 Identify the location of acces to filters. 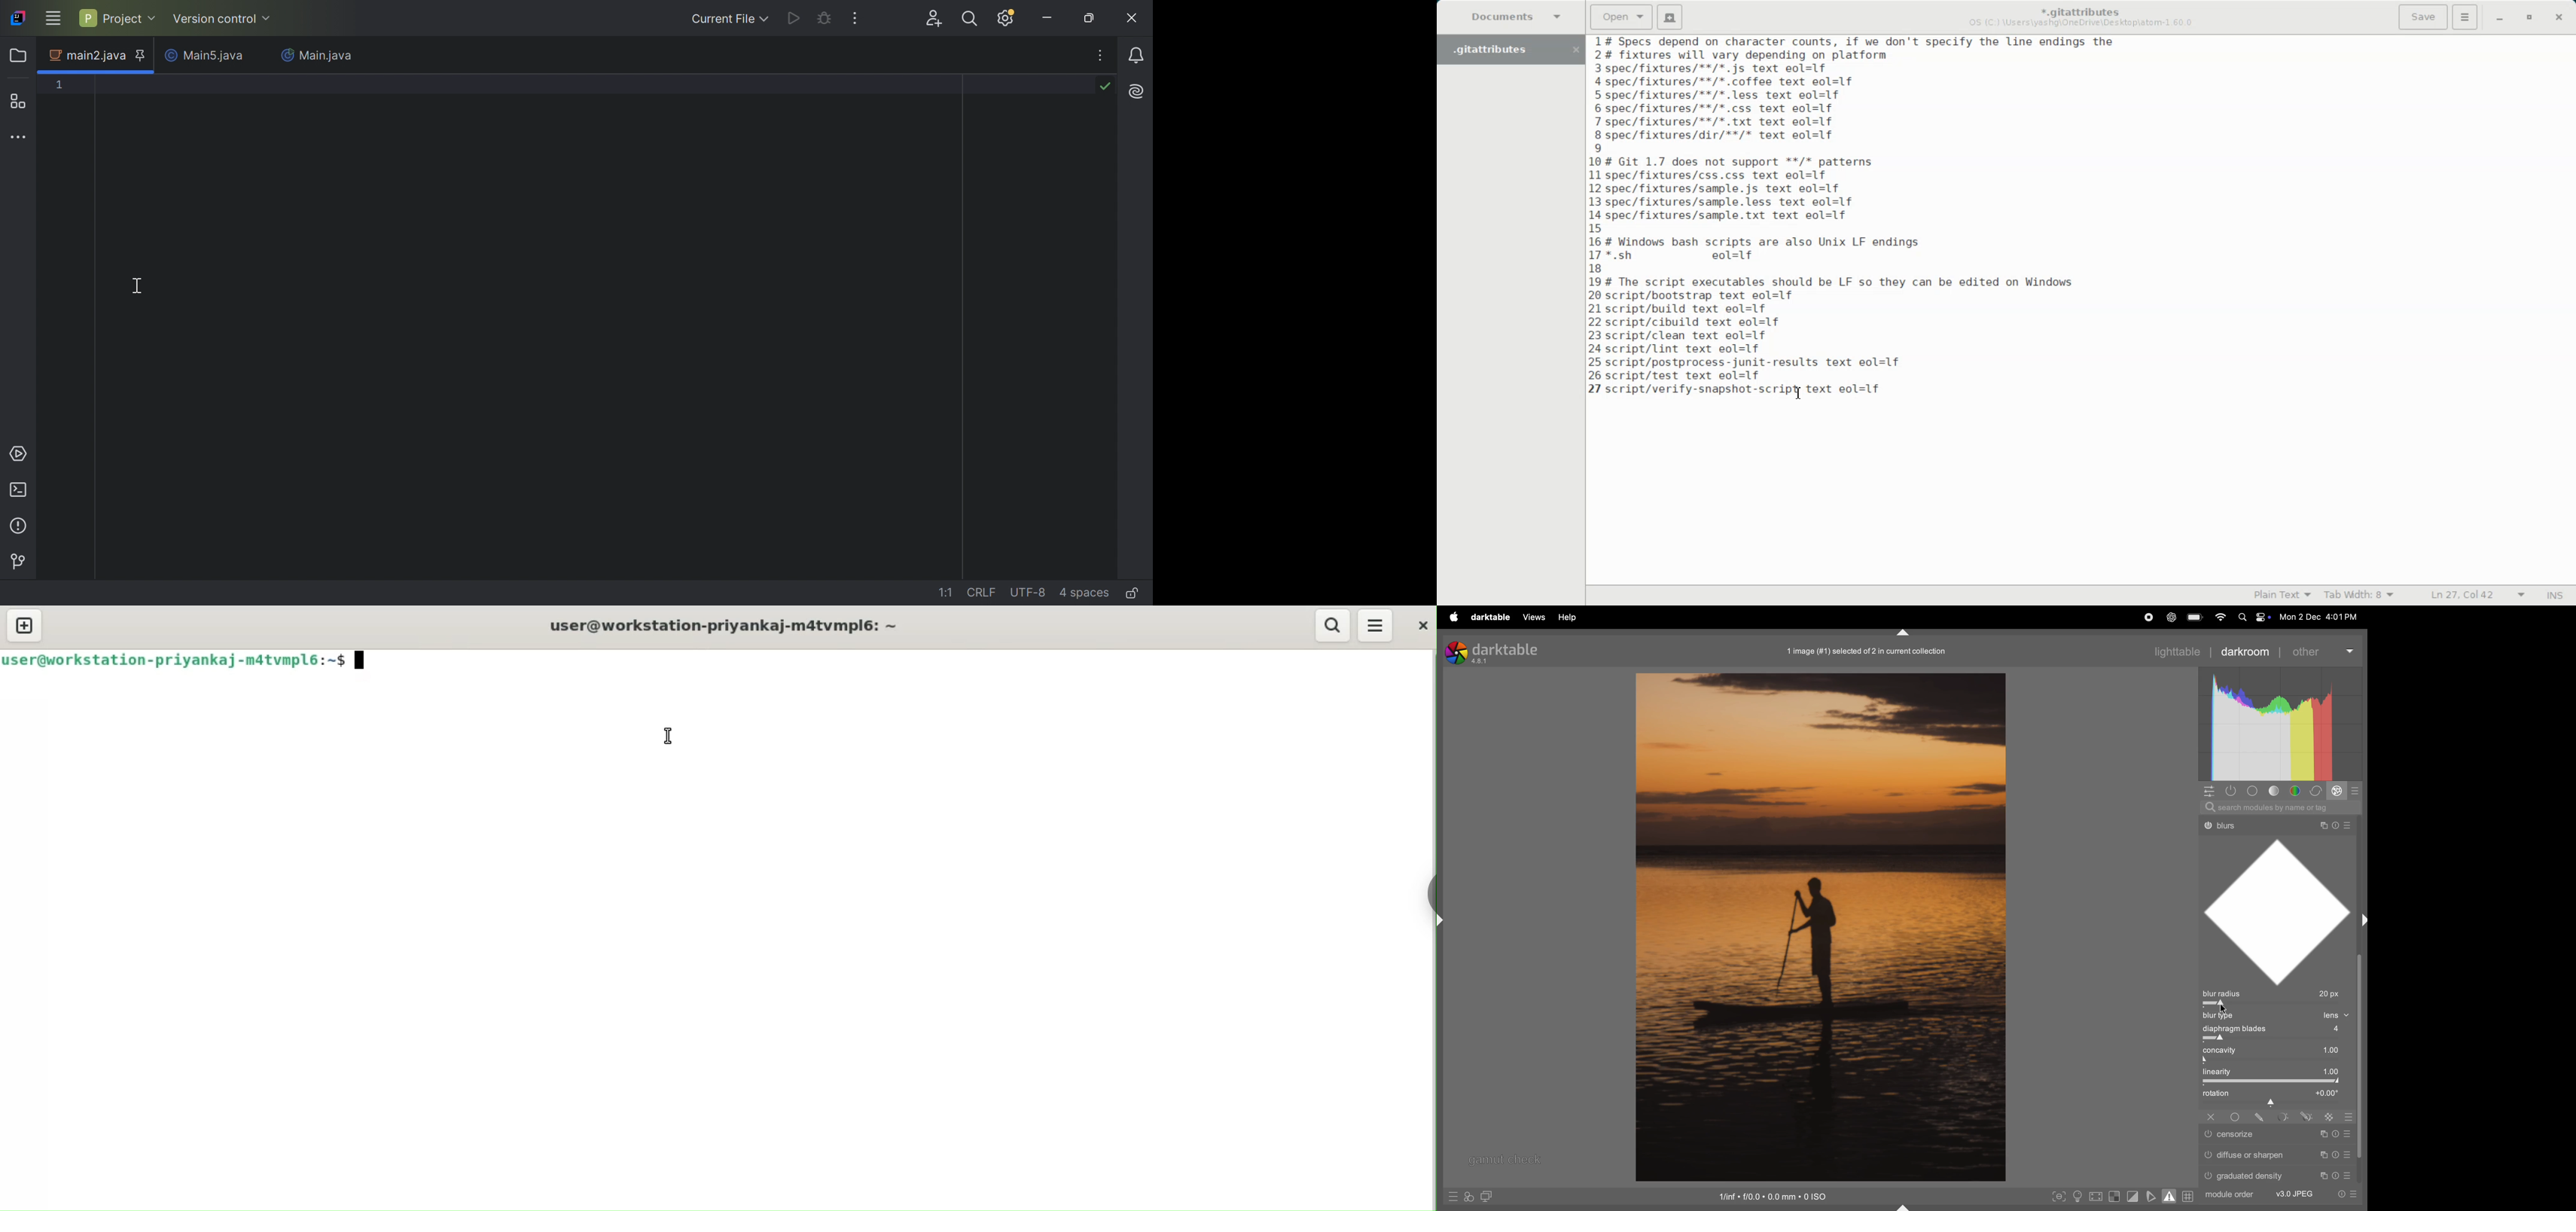
(1470, 1196).